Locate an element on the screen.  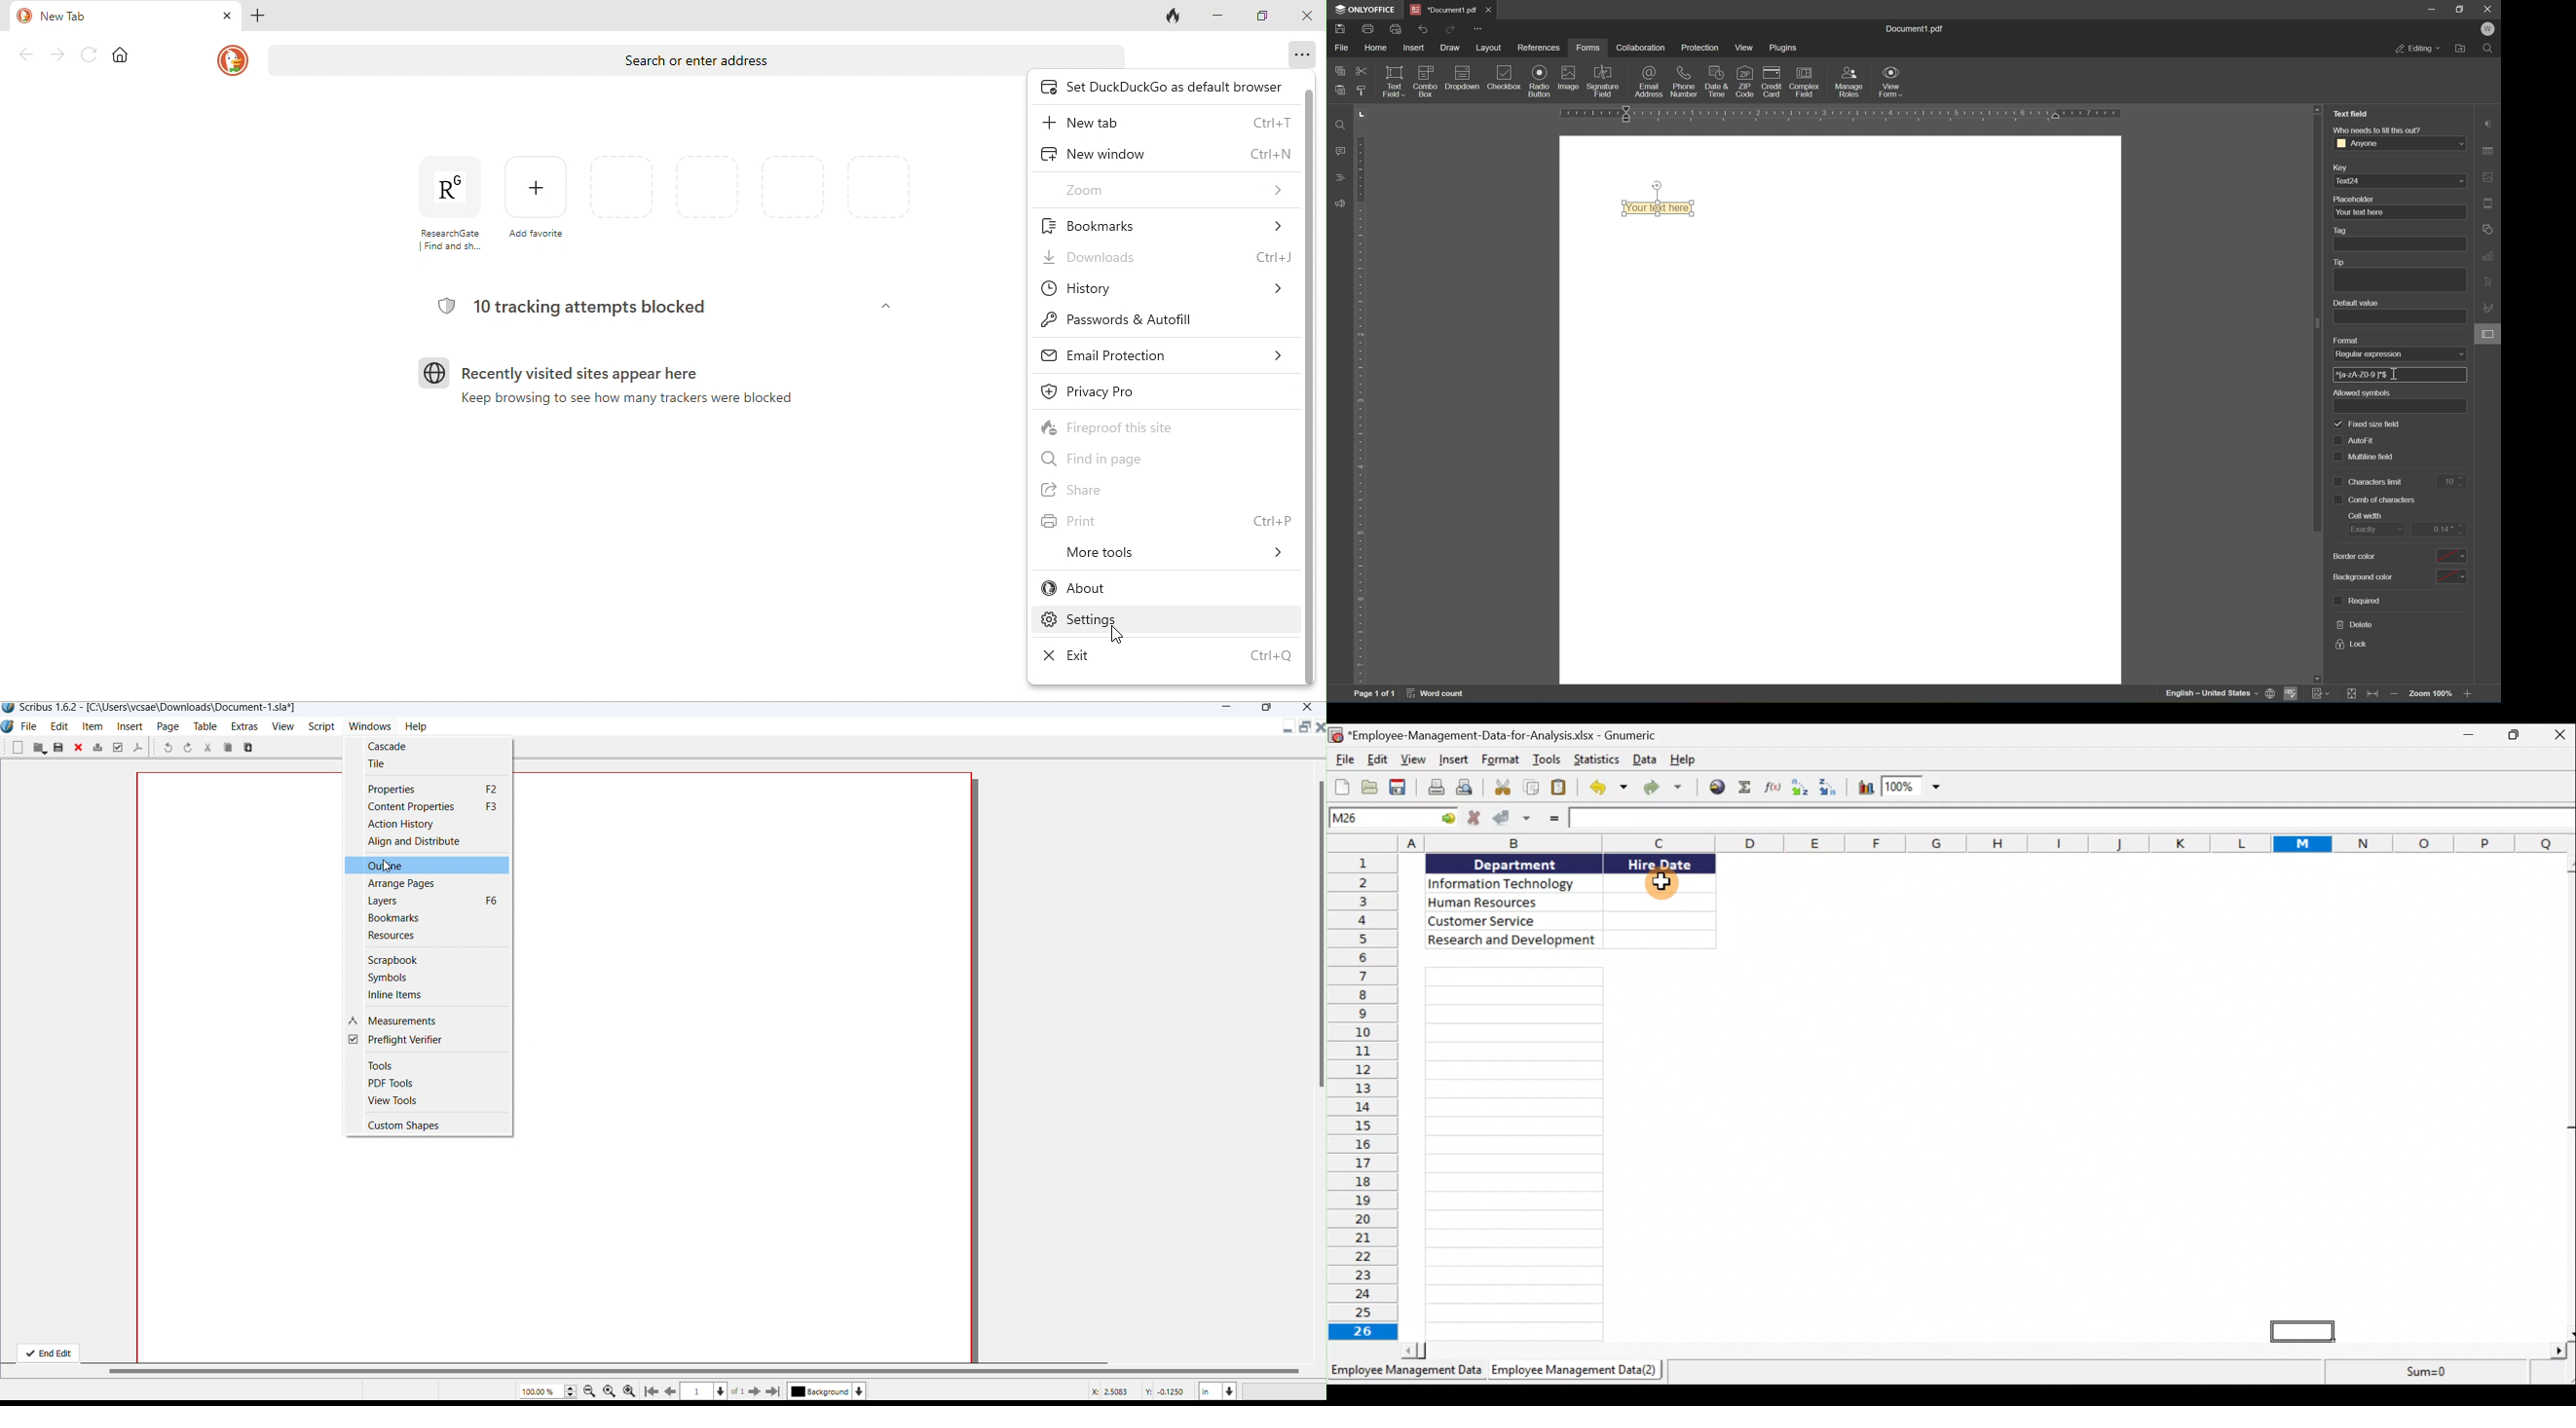
Custom Shapes is located at coordinates (415, 1125).